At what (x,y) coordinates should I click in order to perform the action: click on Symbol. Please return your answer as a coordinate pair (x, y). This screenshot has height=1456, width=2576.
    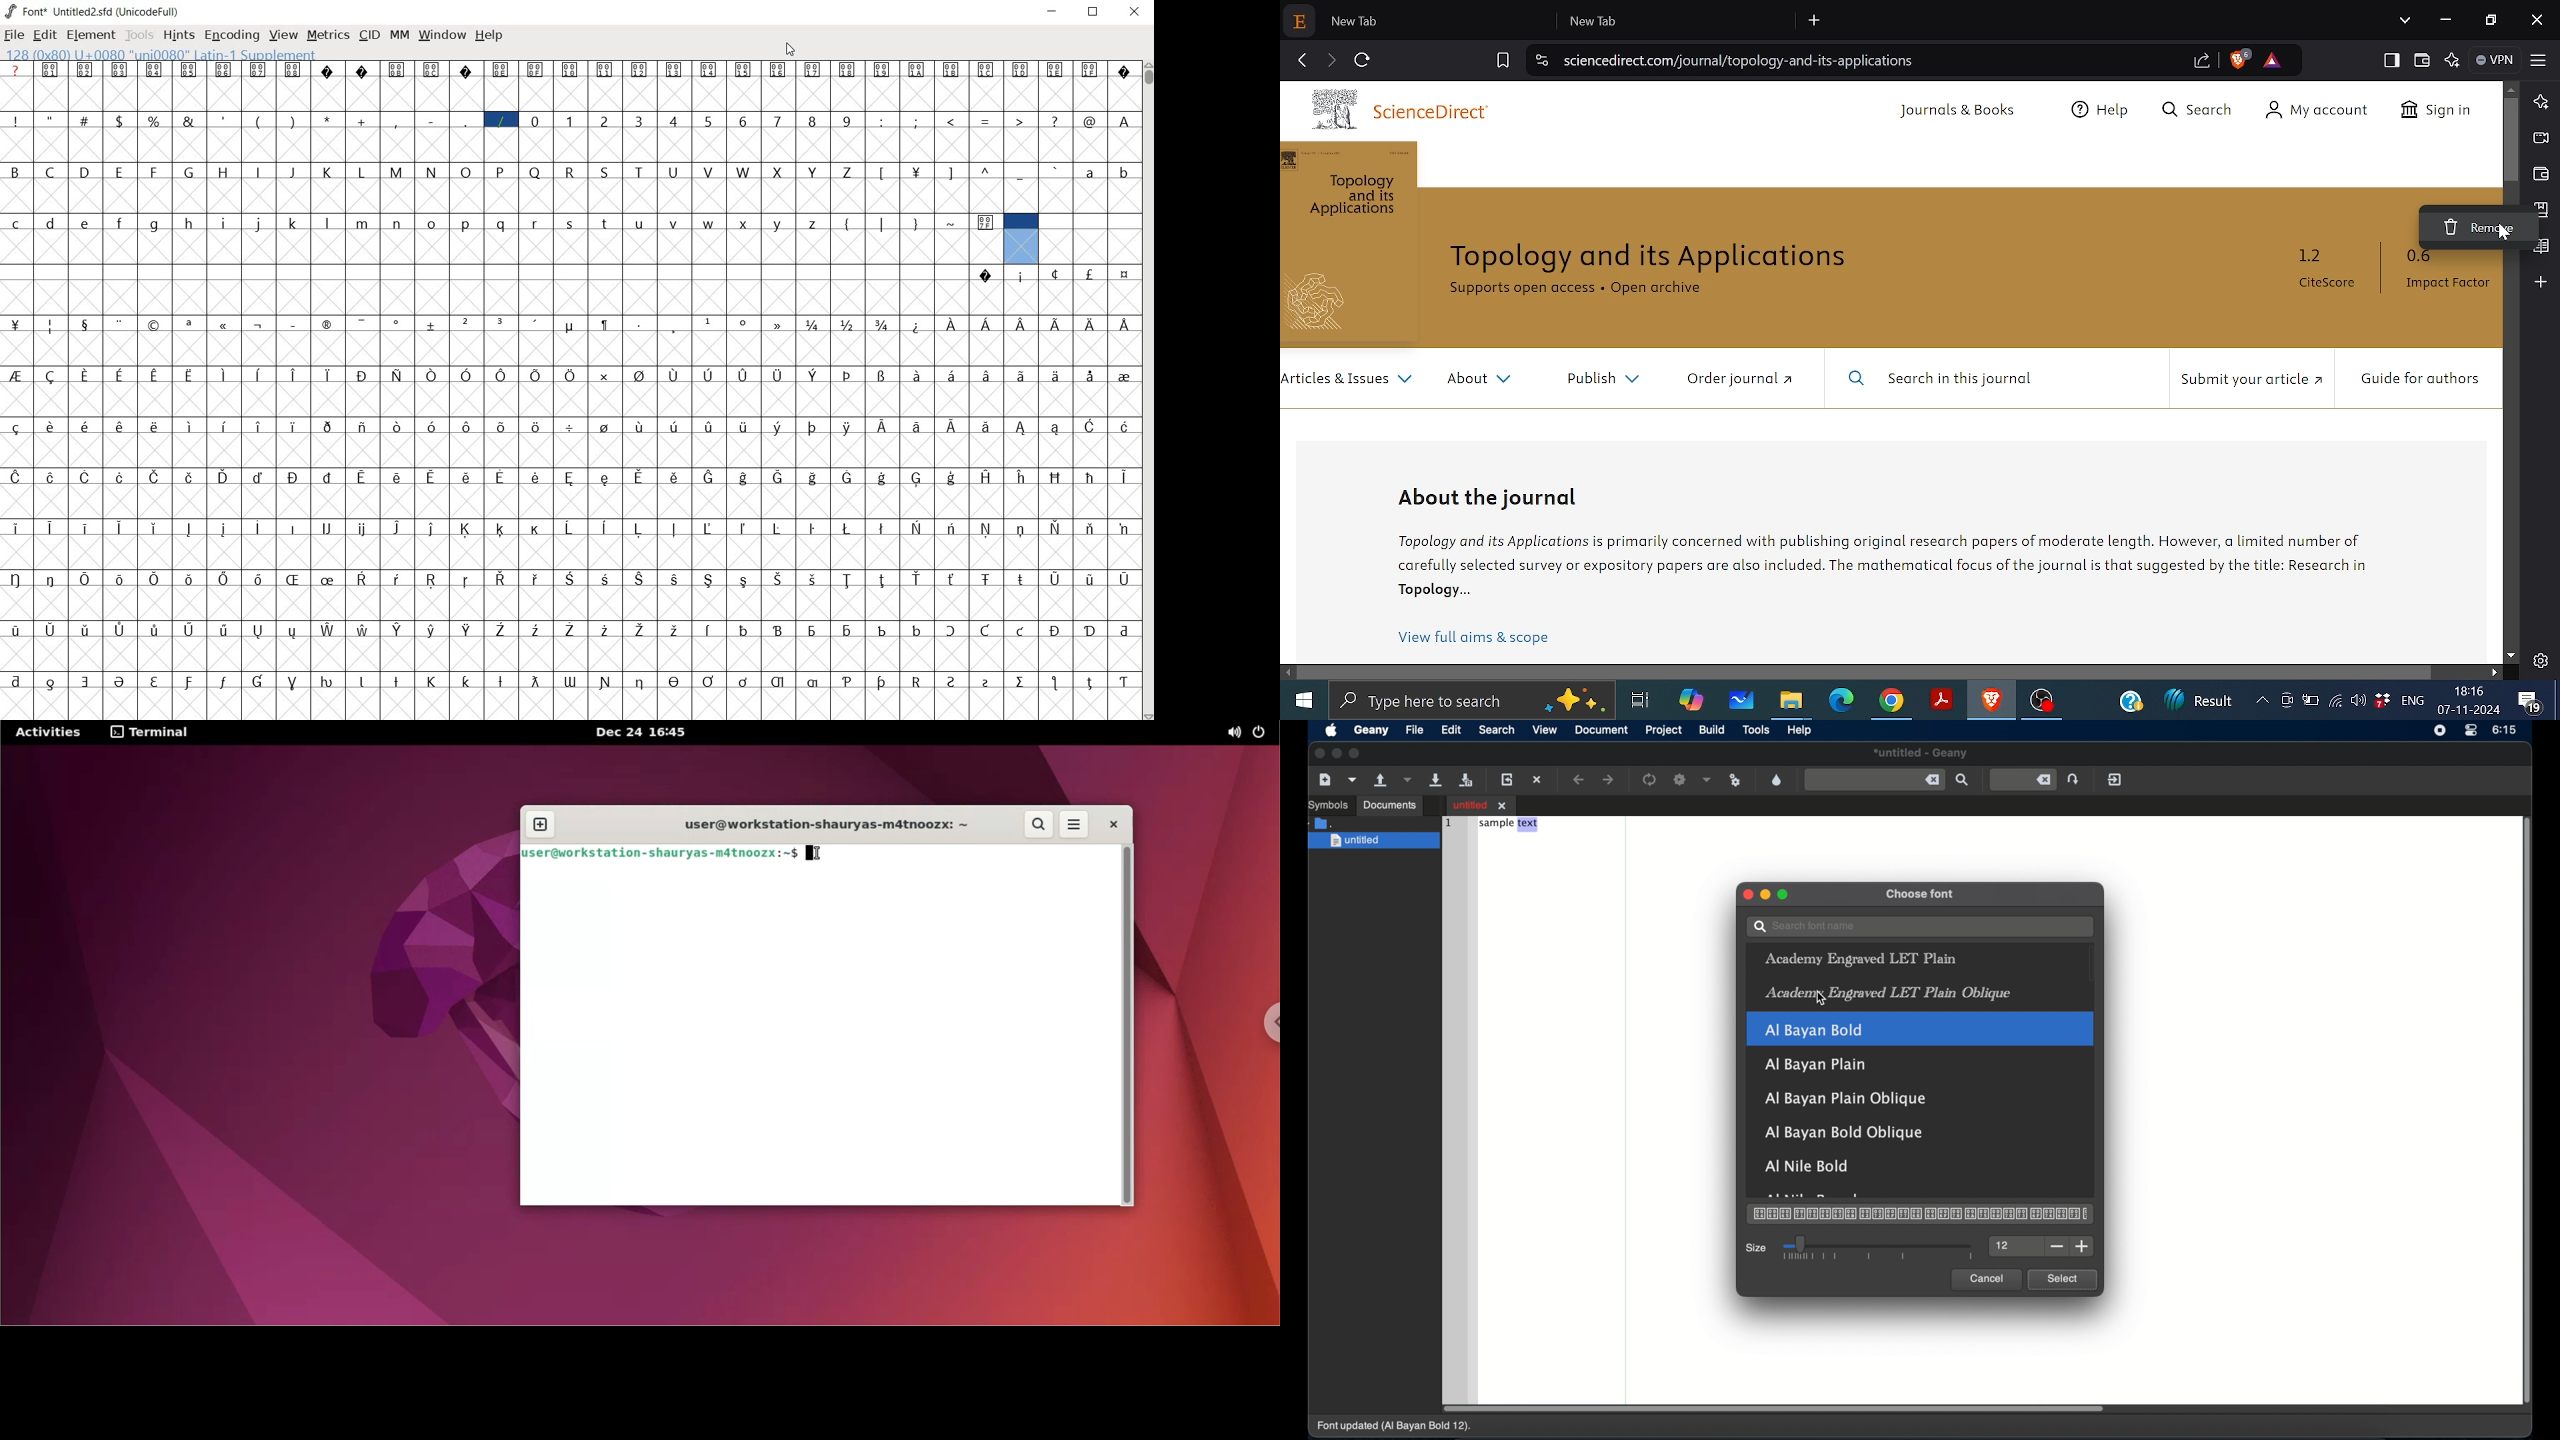
    Looking at the image, I should click on (884, 579).